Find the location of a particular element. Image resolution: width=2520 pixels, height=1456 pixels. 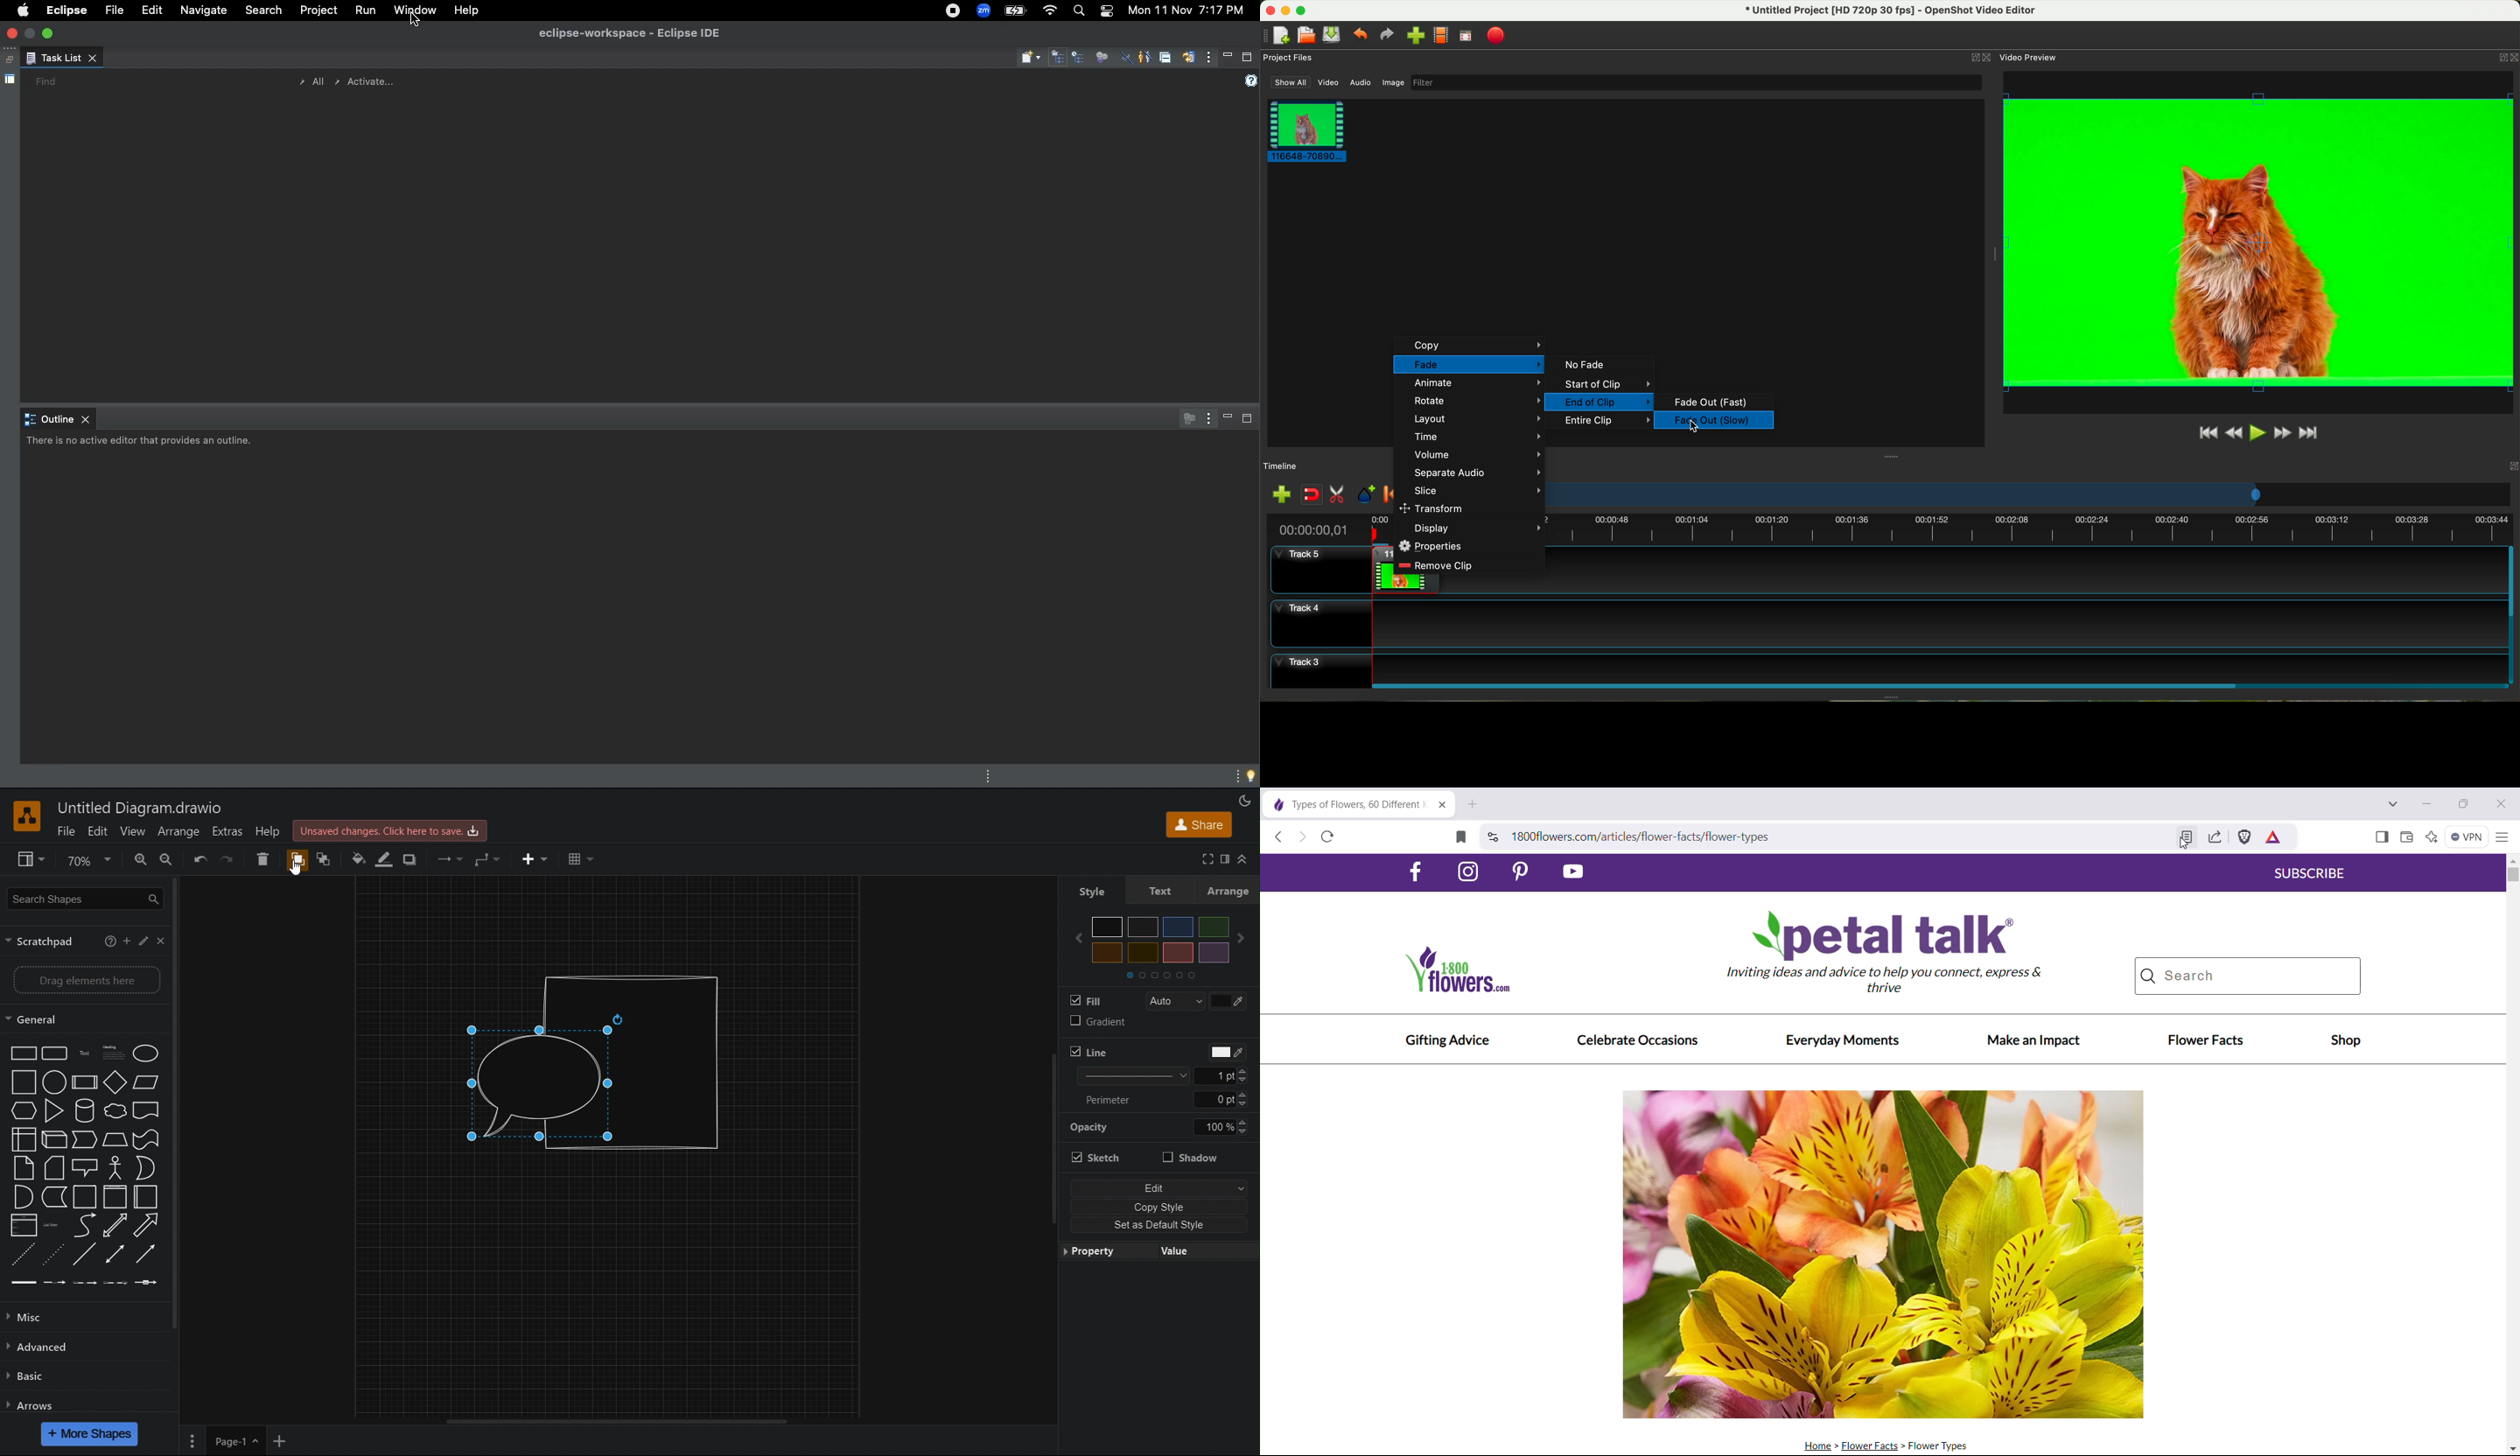

Property  is located at coordinates (1109, 1252).